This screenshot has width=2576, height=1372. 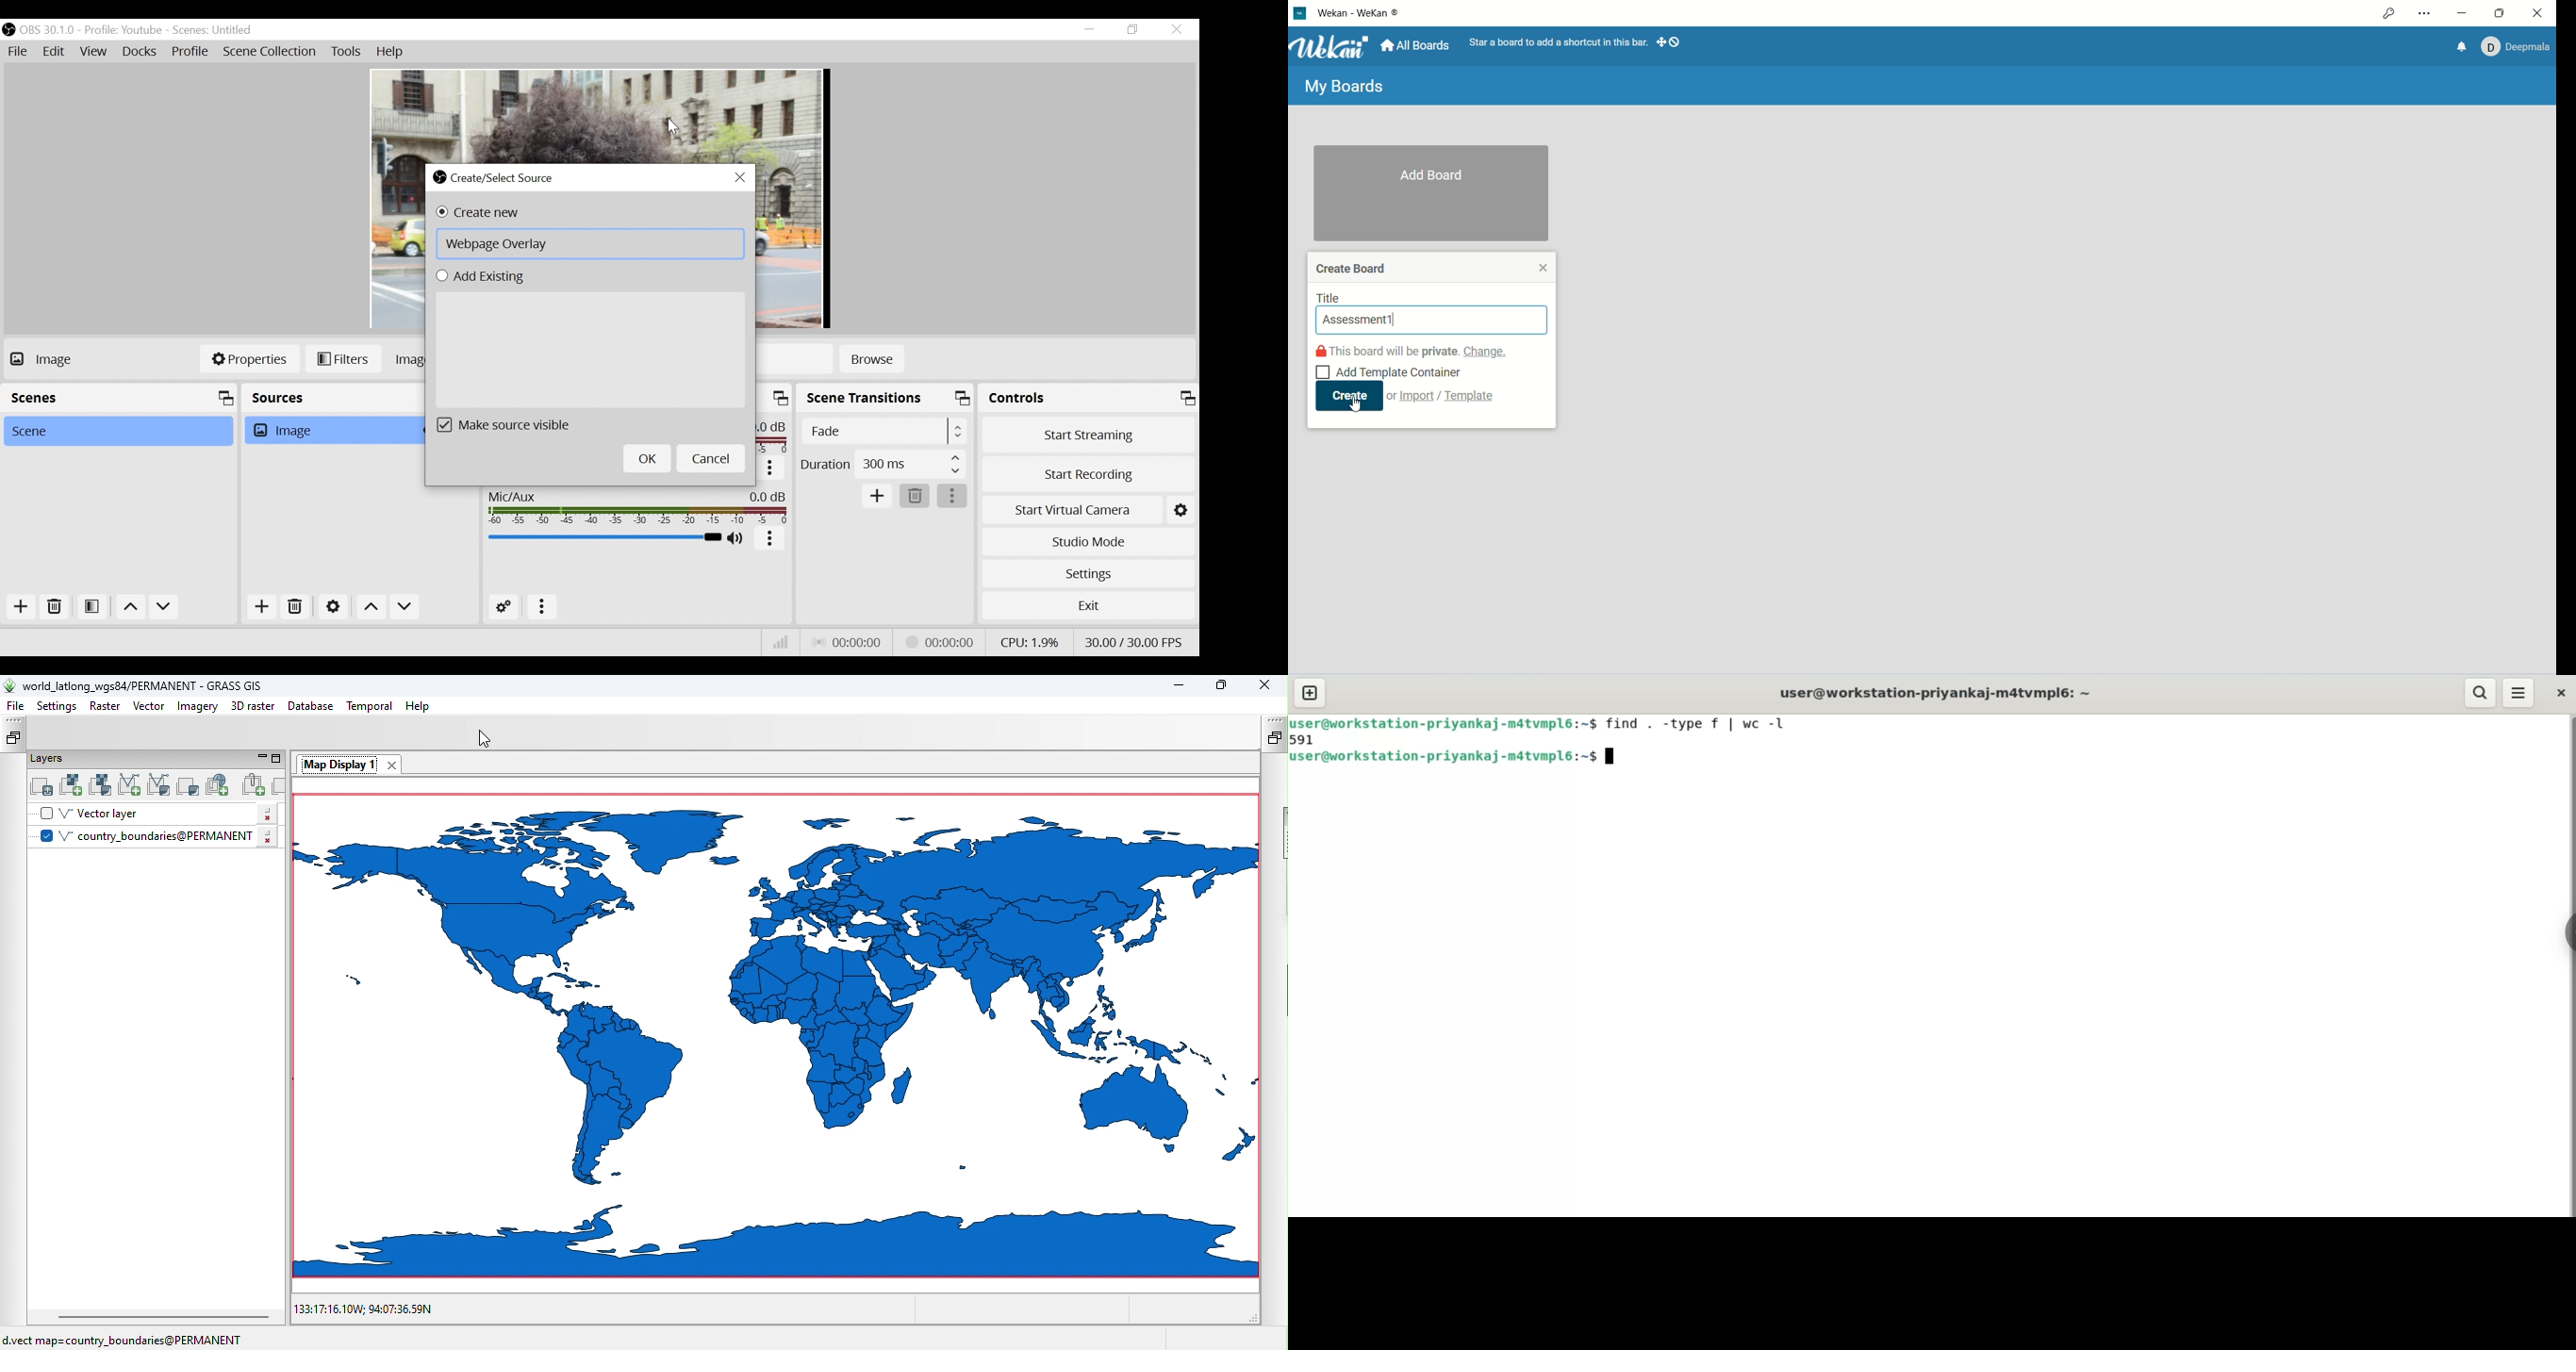 I want to click on this board will be private, so click(x=1386, y=351).